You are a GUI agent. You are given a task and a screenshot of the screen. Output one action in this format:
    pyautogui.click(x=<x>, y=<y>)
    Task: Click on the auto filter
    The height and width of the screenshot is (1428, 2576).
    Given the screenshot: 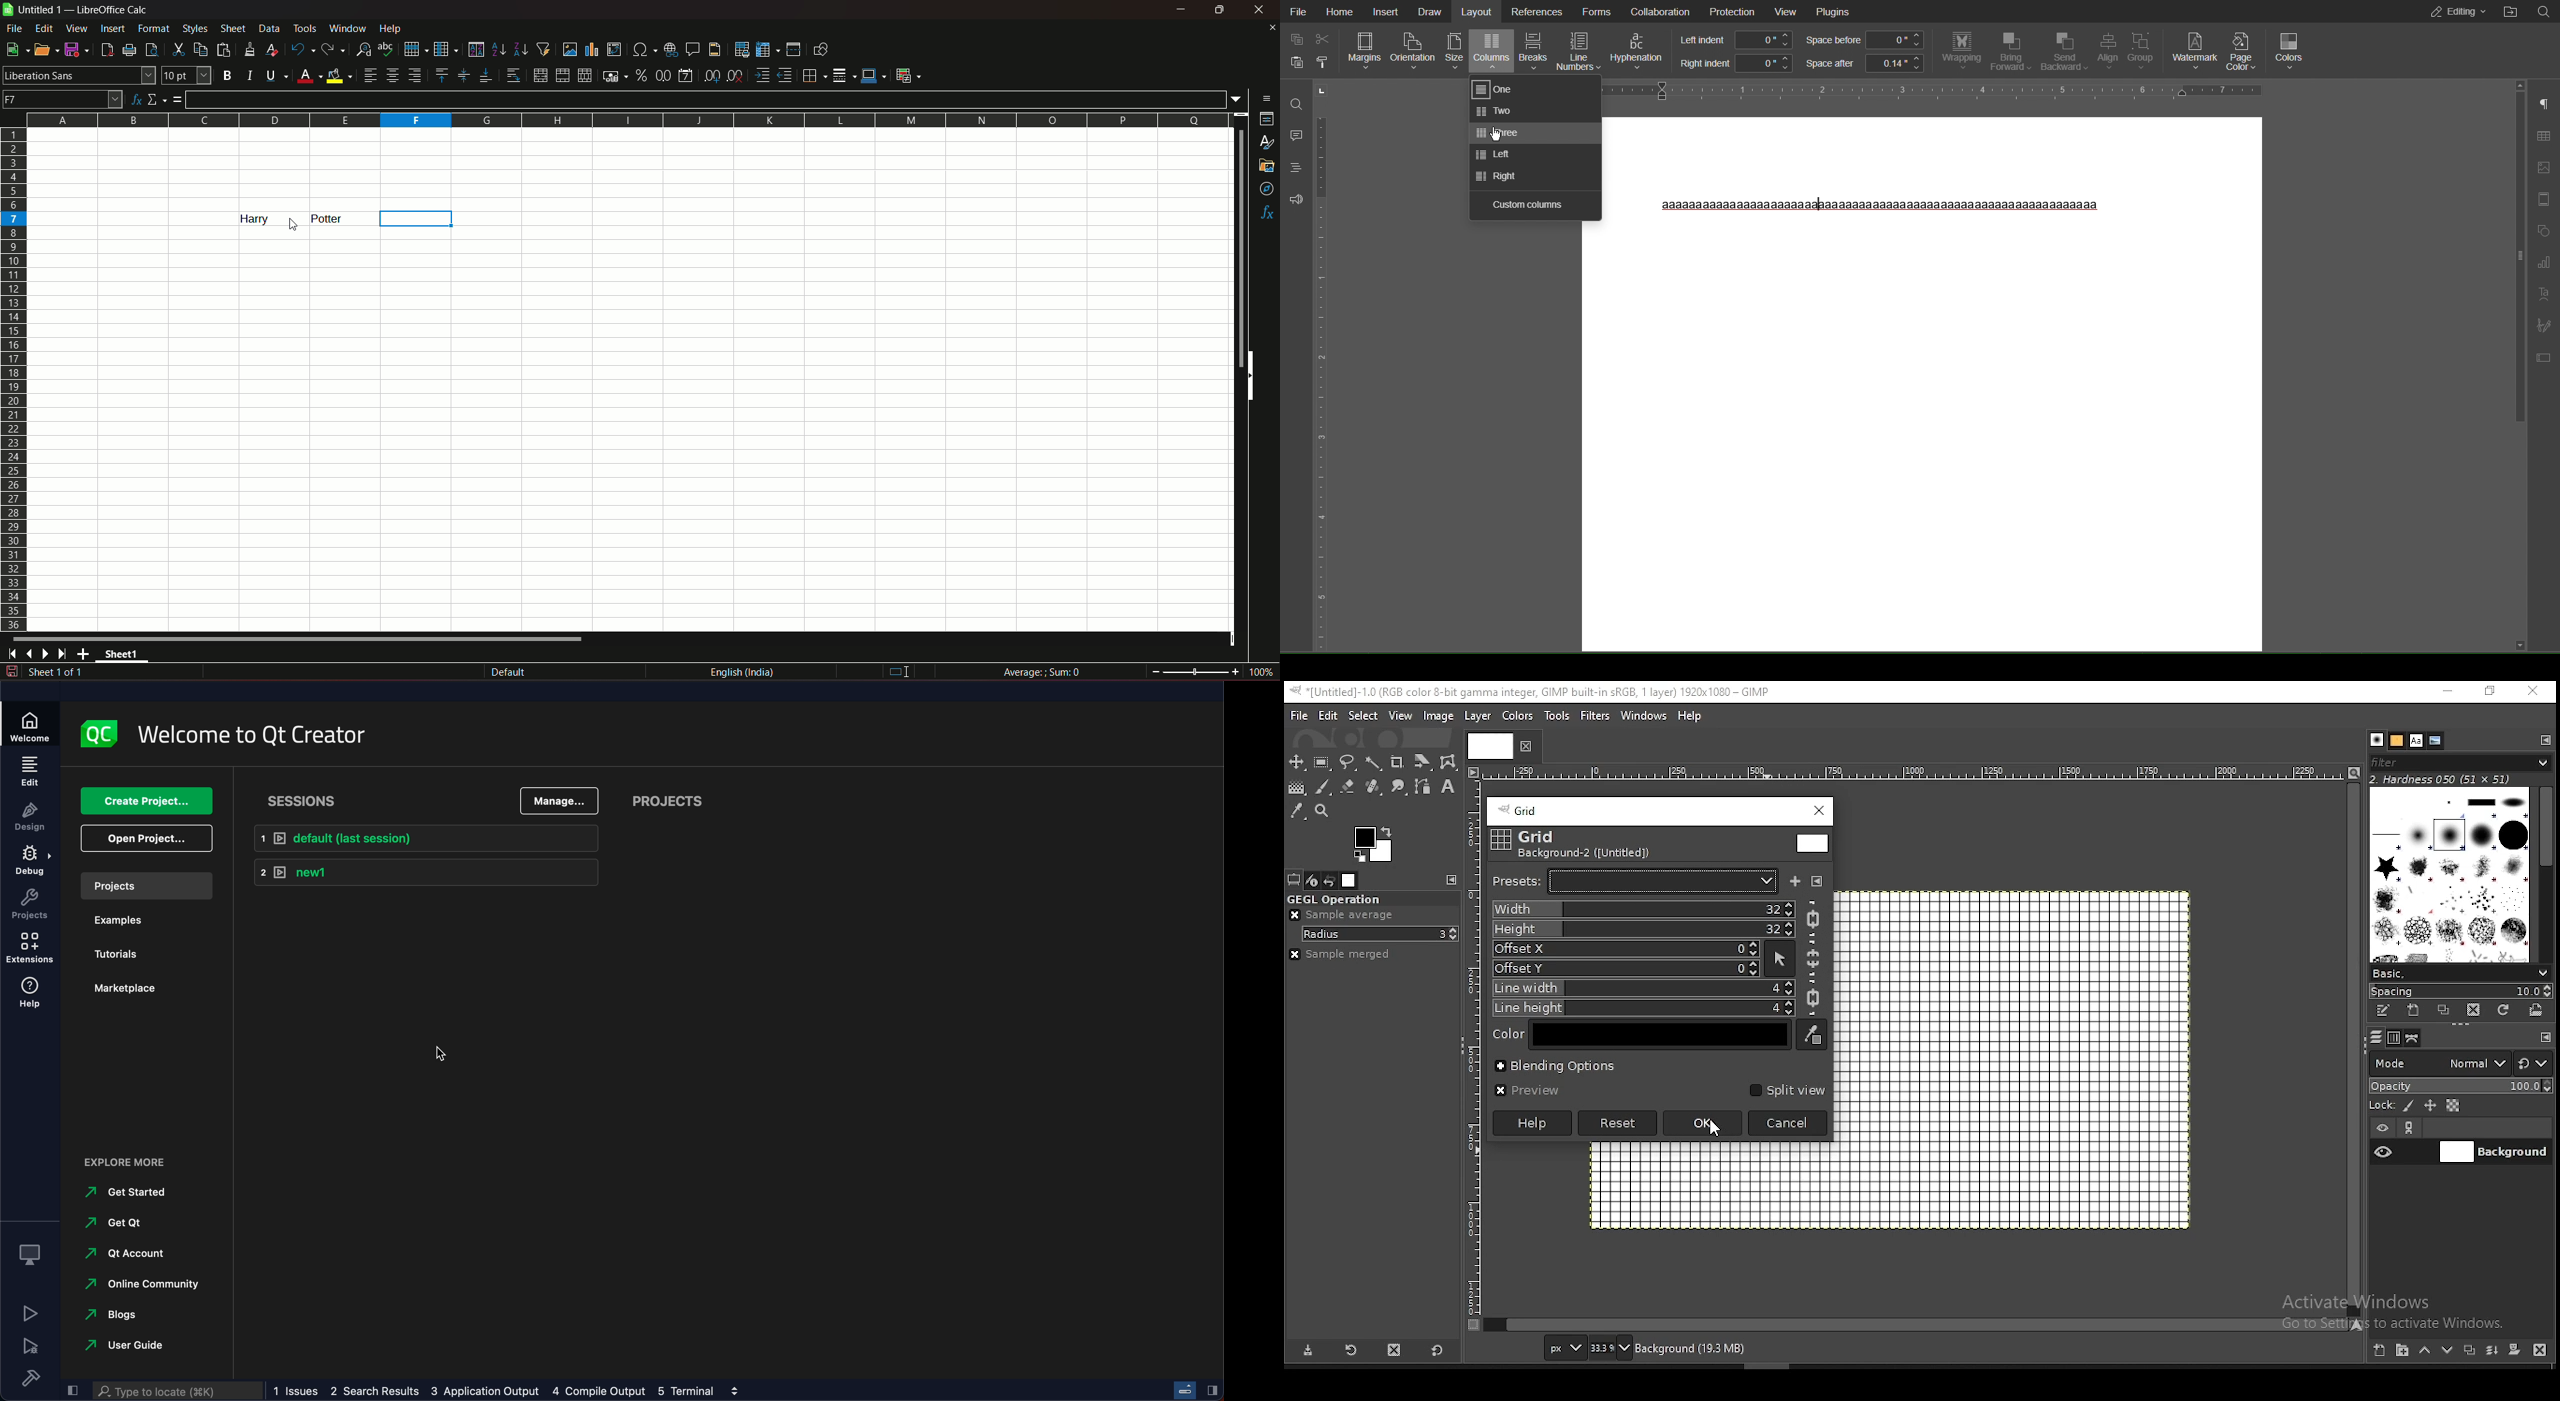 What is the action you would take?
    pyautogui.click(x=543, y=48)
    